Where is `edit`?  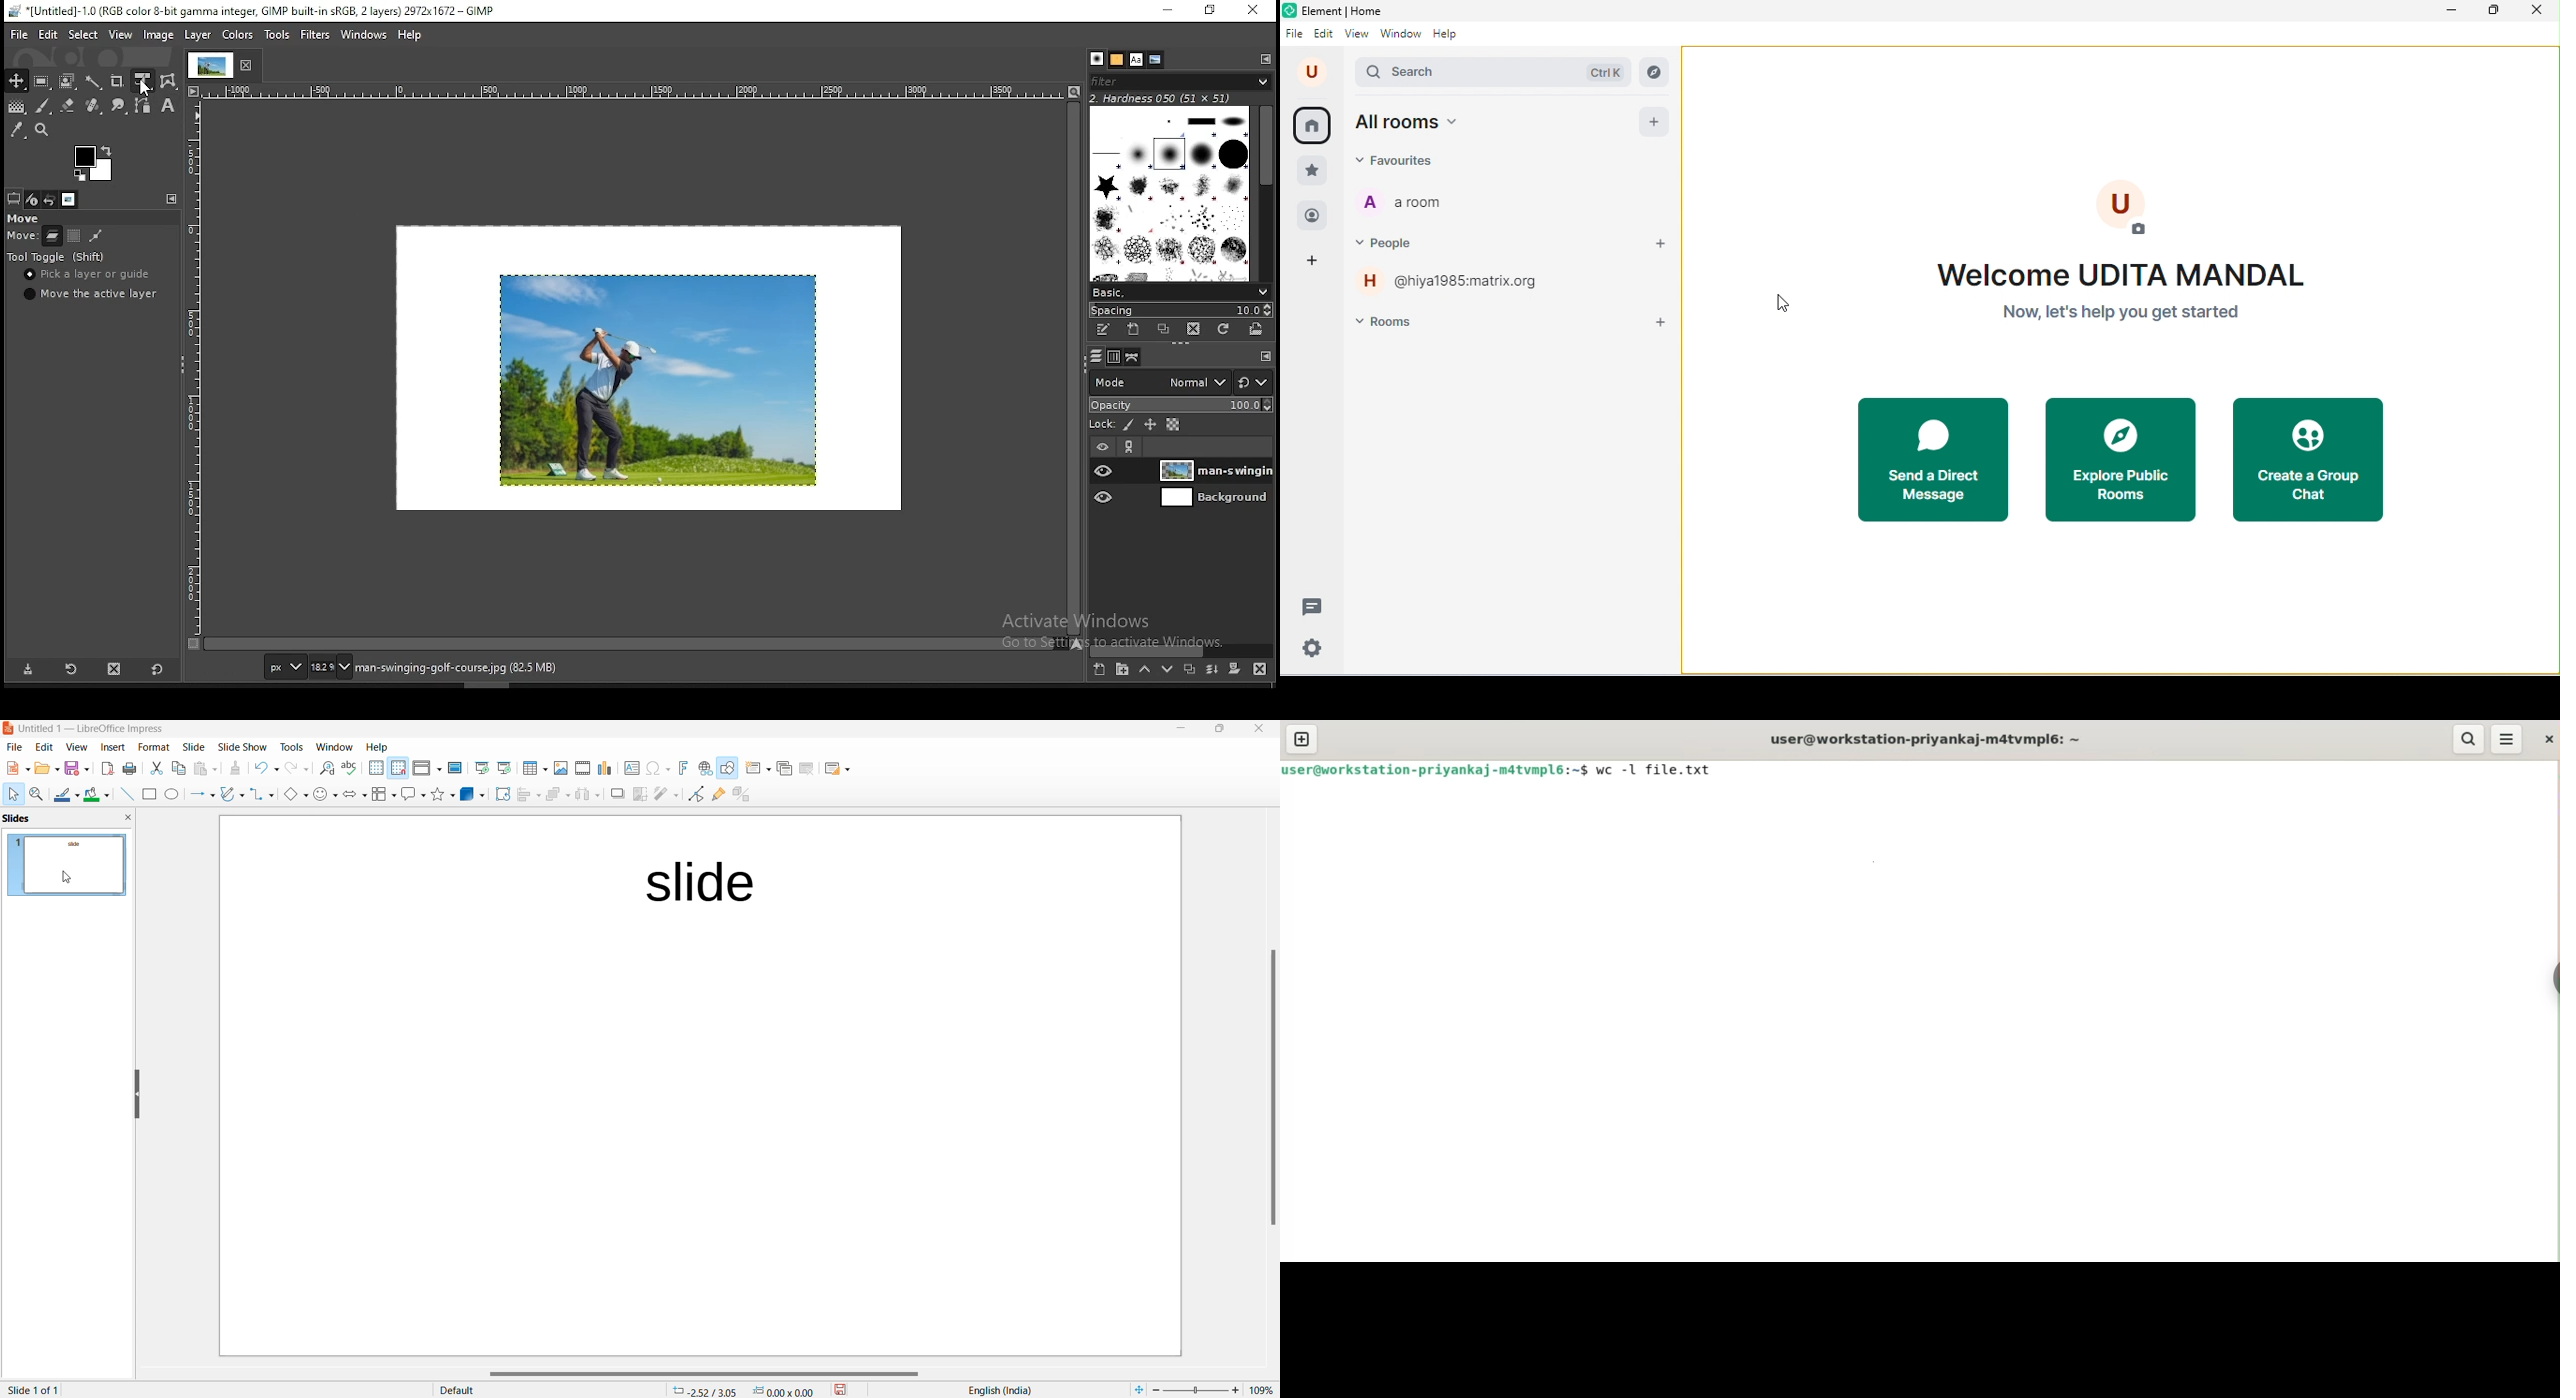
edit is located at coordinates (1323, 34).